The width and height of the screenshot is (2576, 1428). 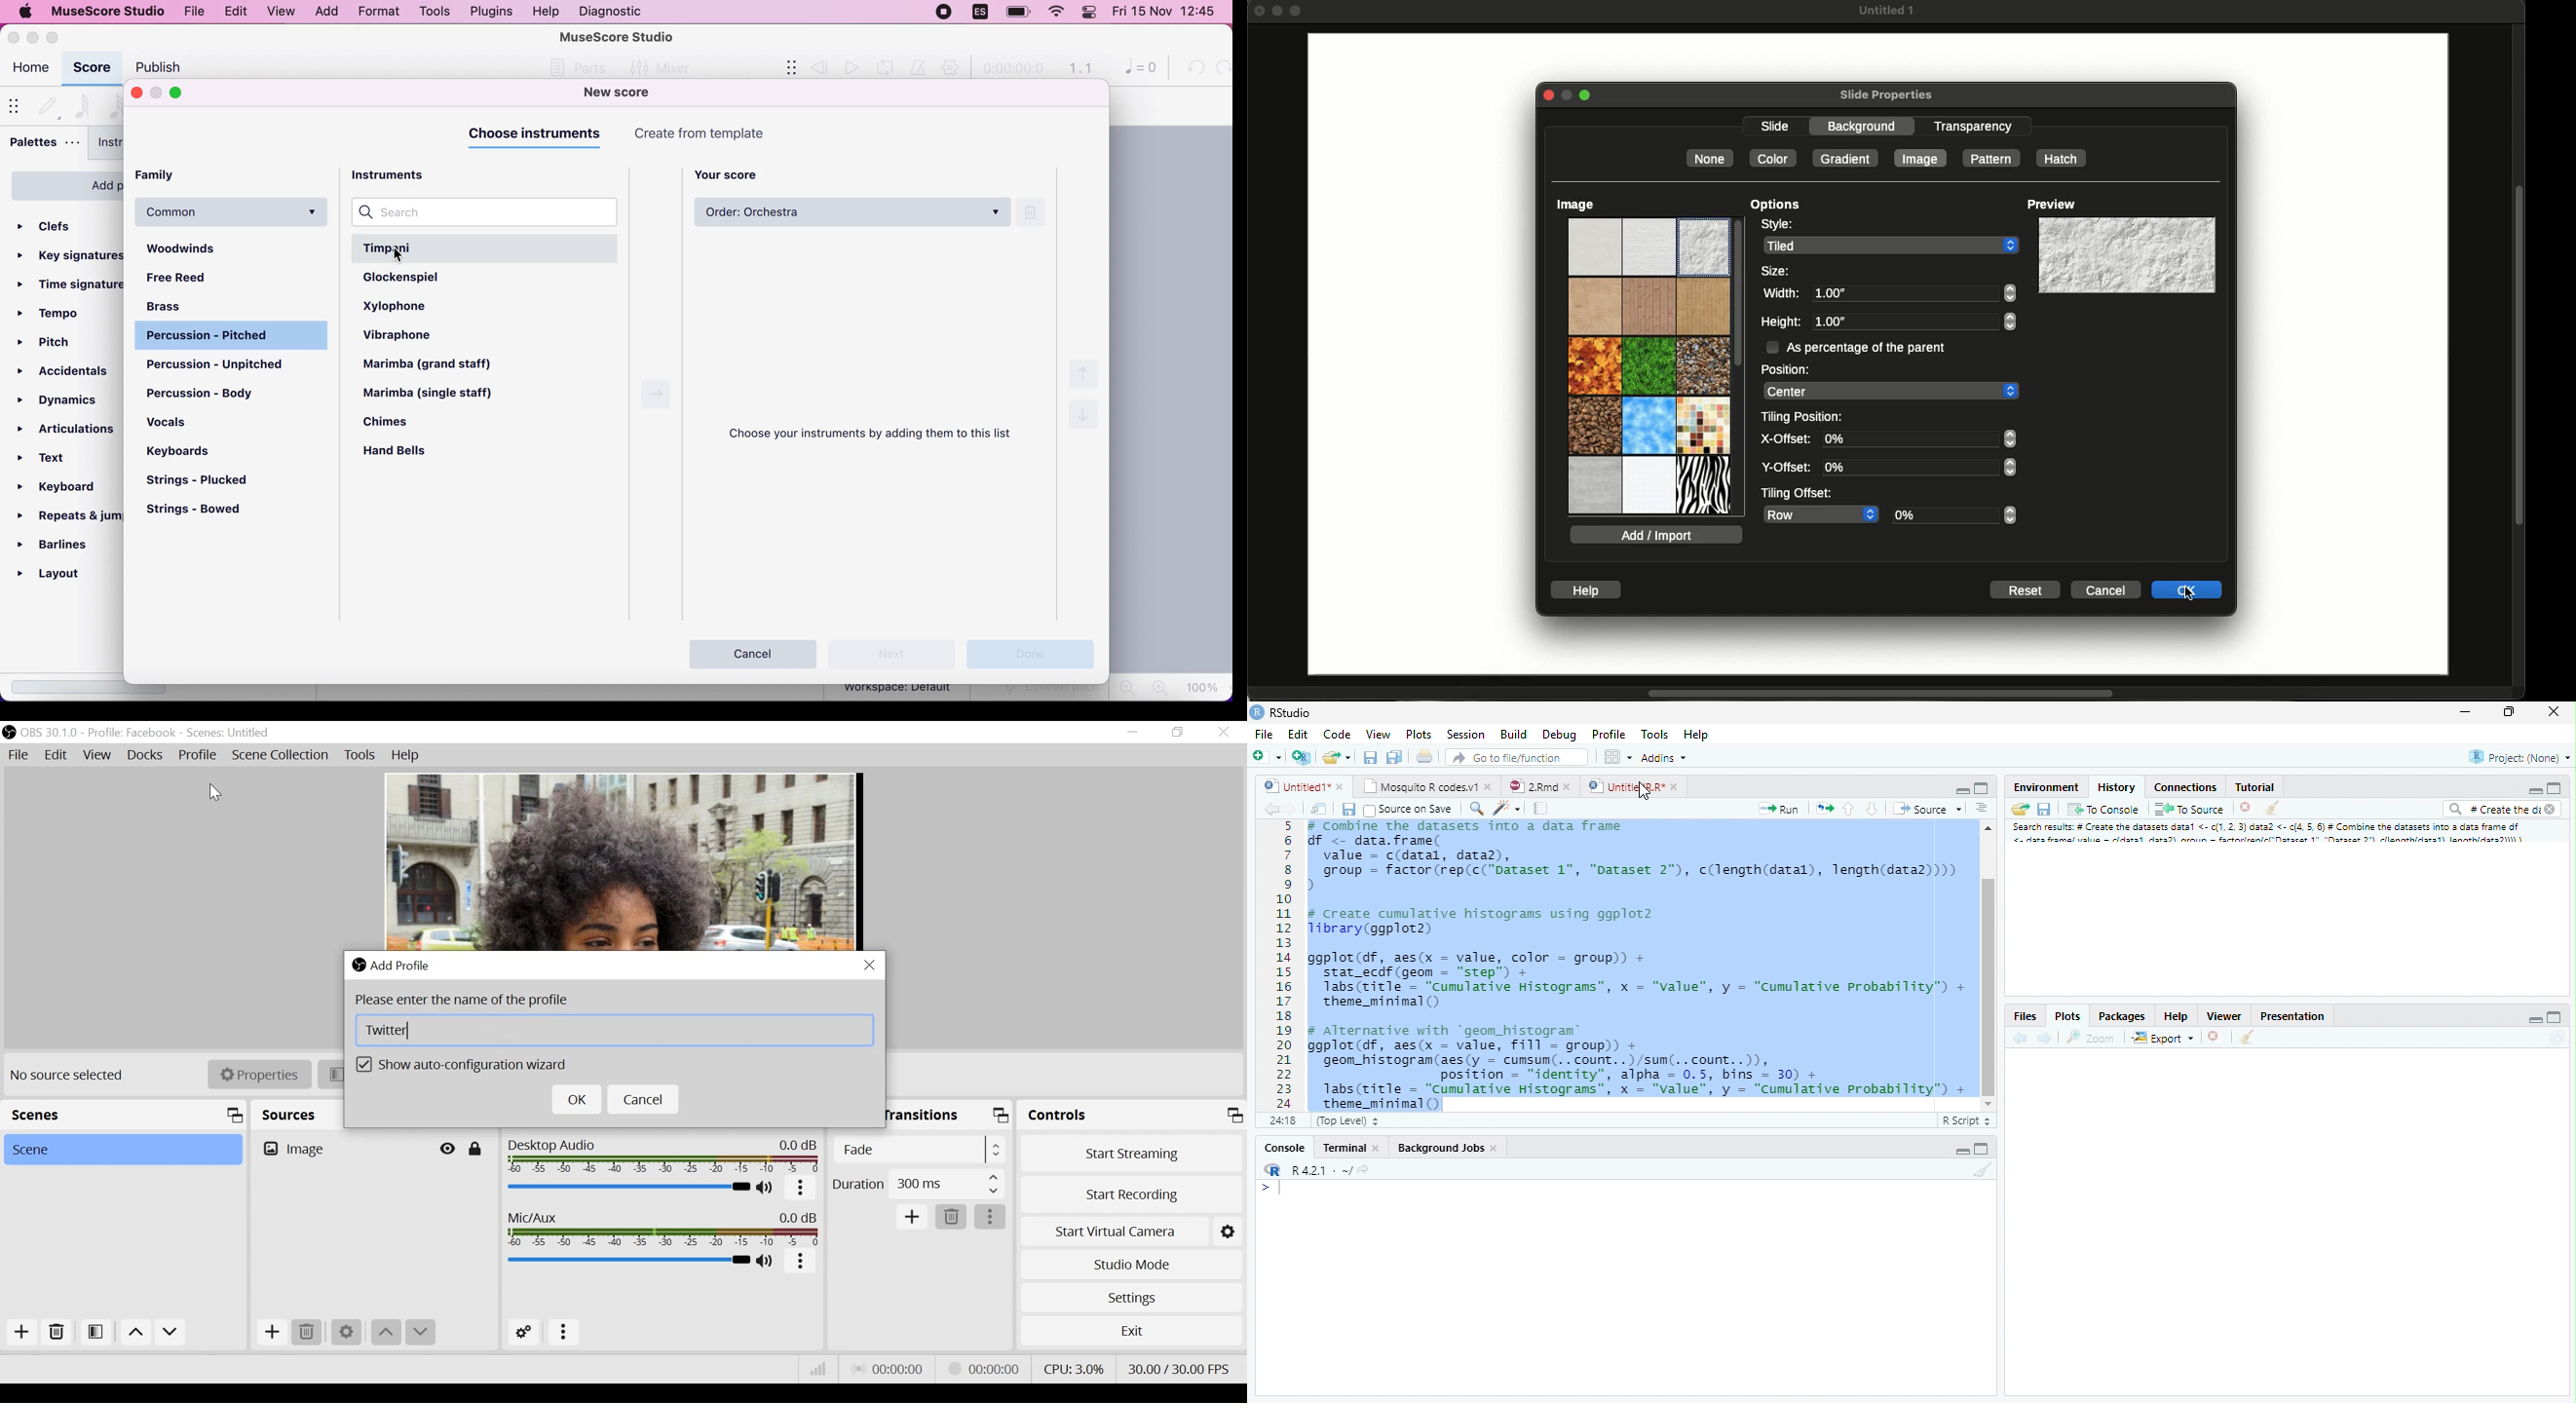 What do you see at coordinates (2045, 787) in the screenshot?
I see `Environment` at bounding box center [2045, 787].